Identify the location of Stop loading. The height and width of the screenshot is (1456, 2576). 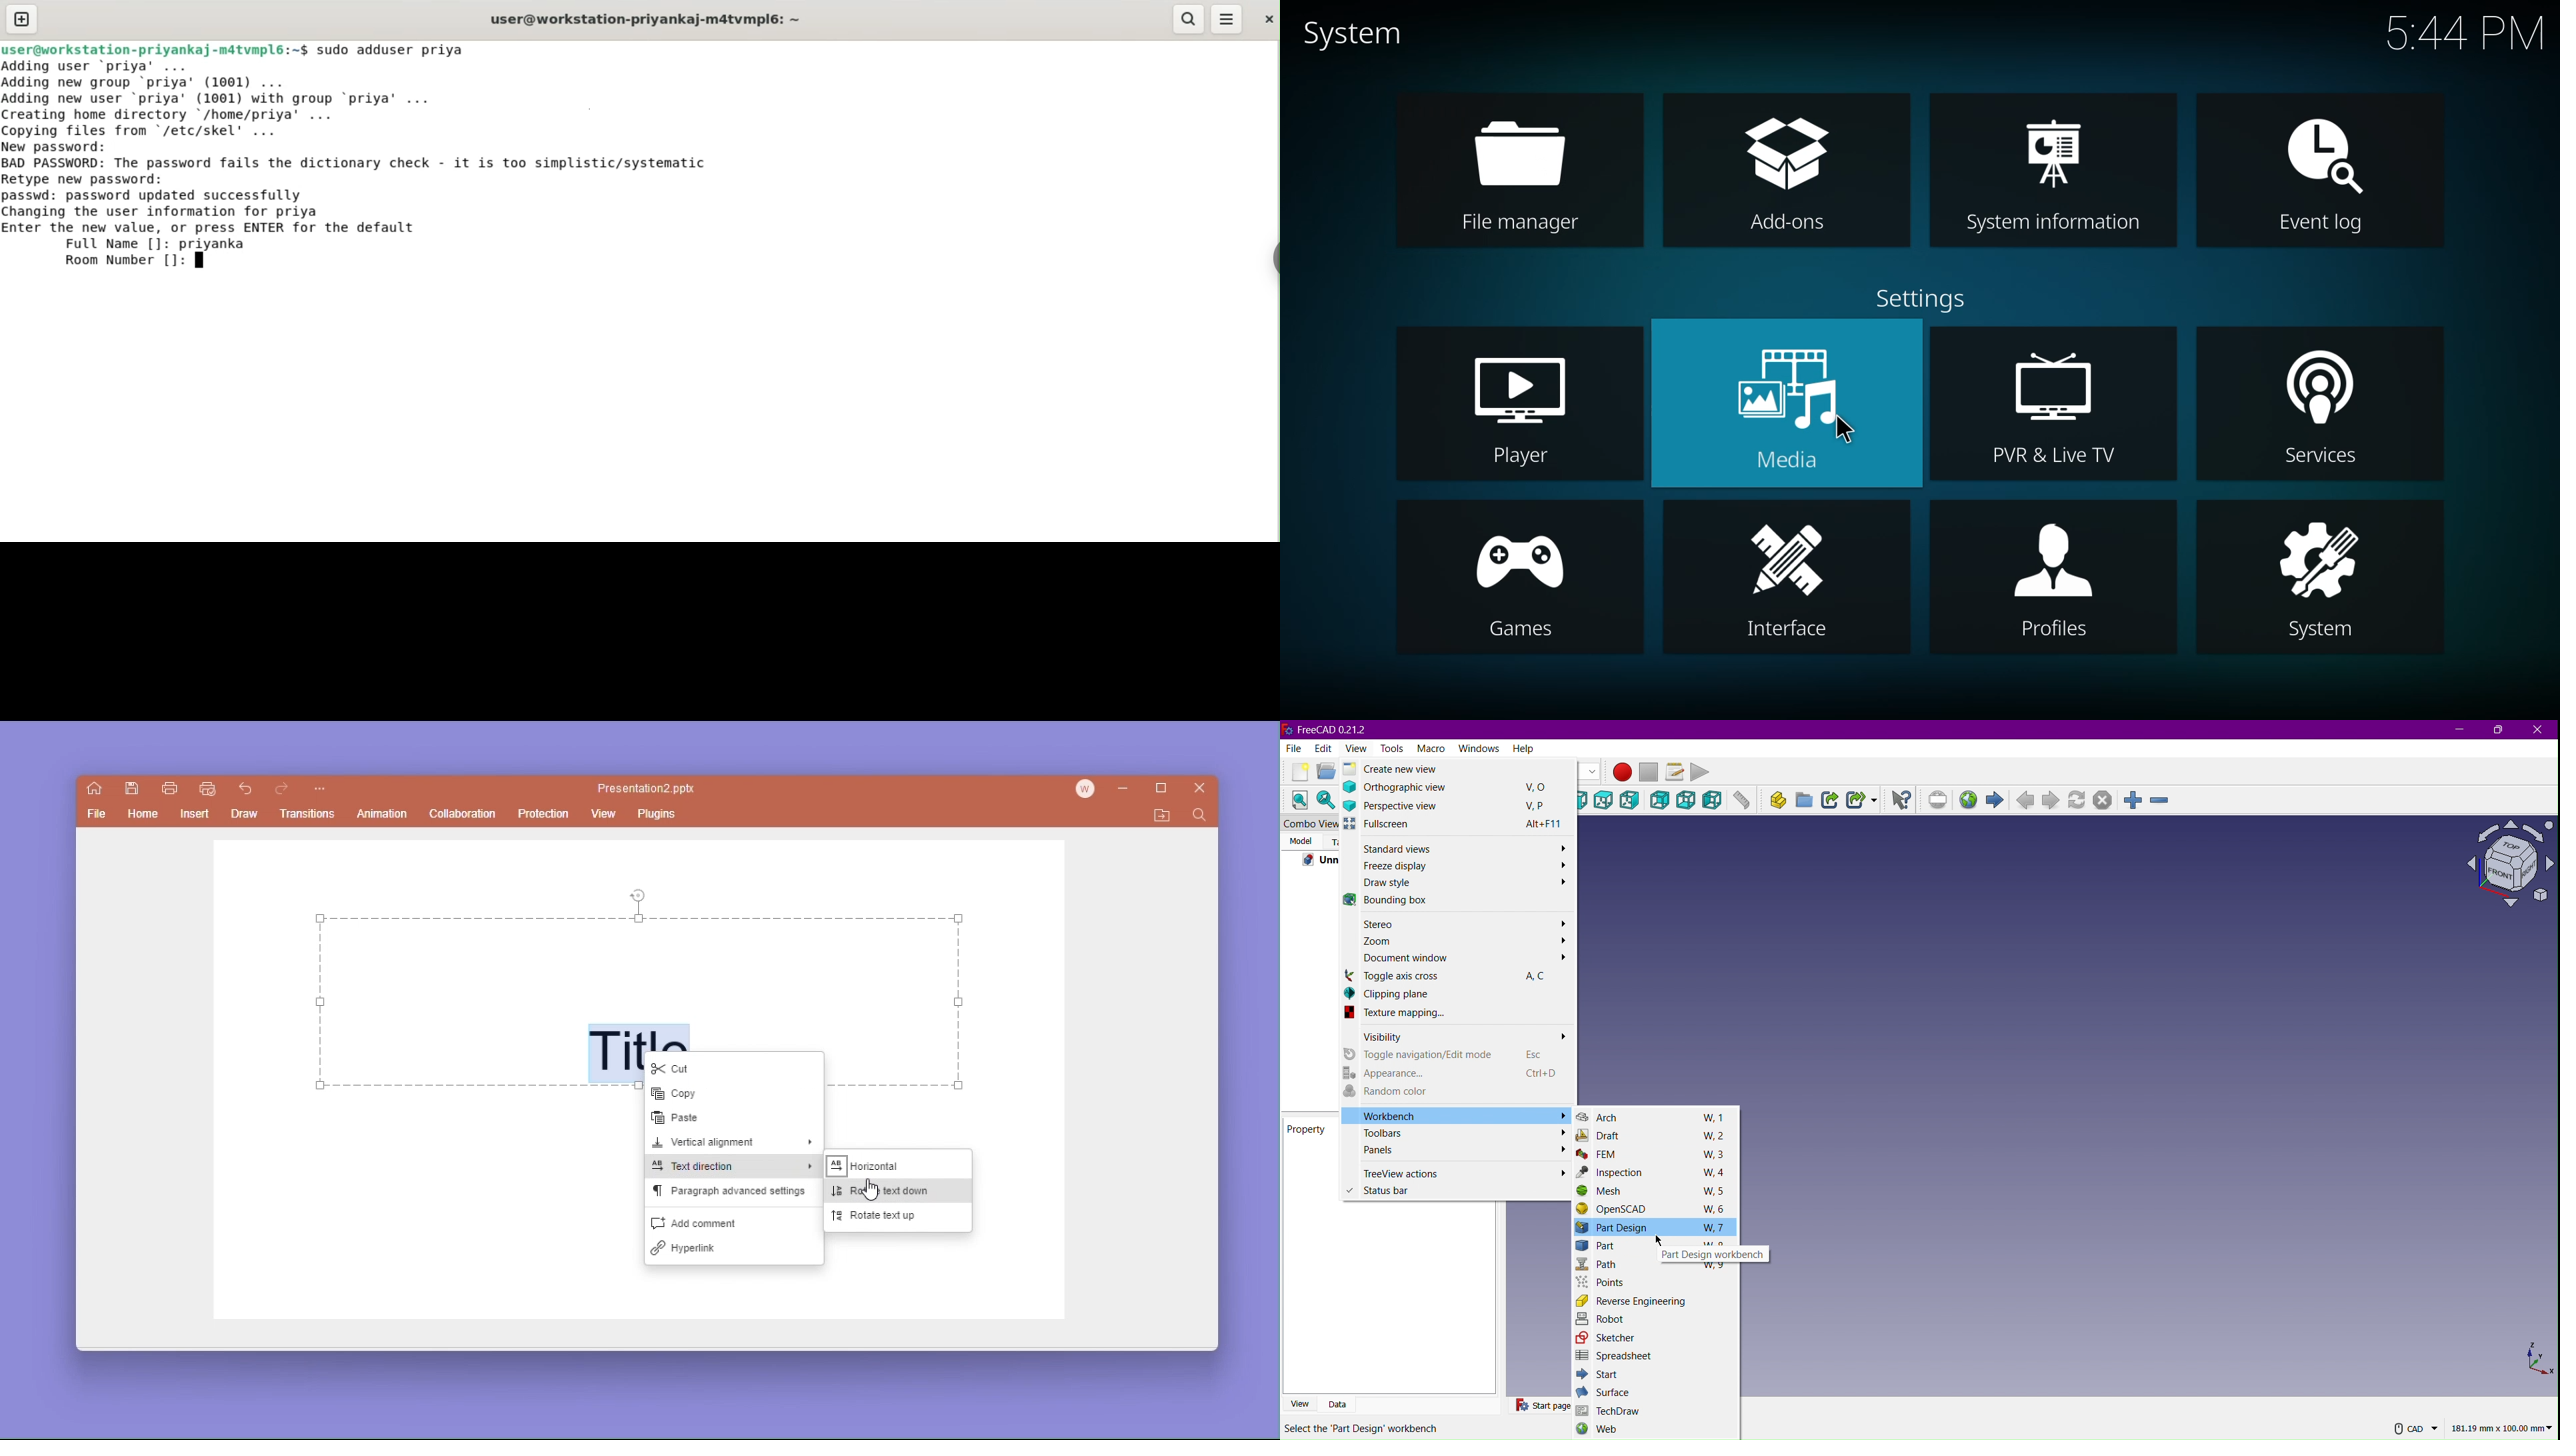
(2105, 801).